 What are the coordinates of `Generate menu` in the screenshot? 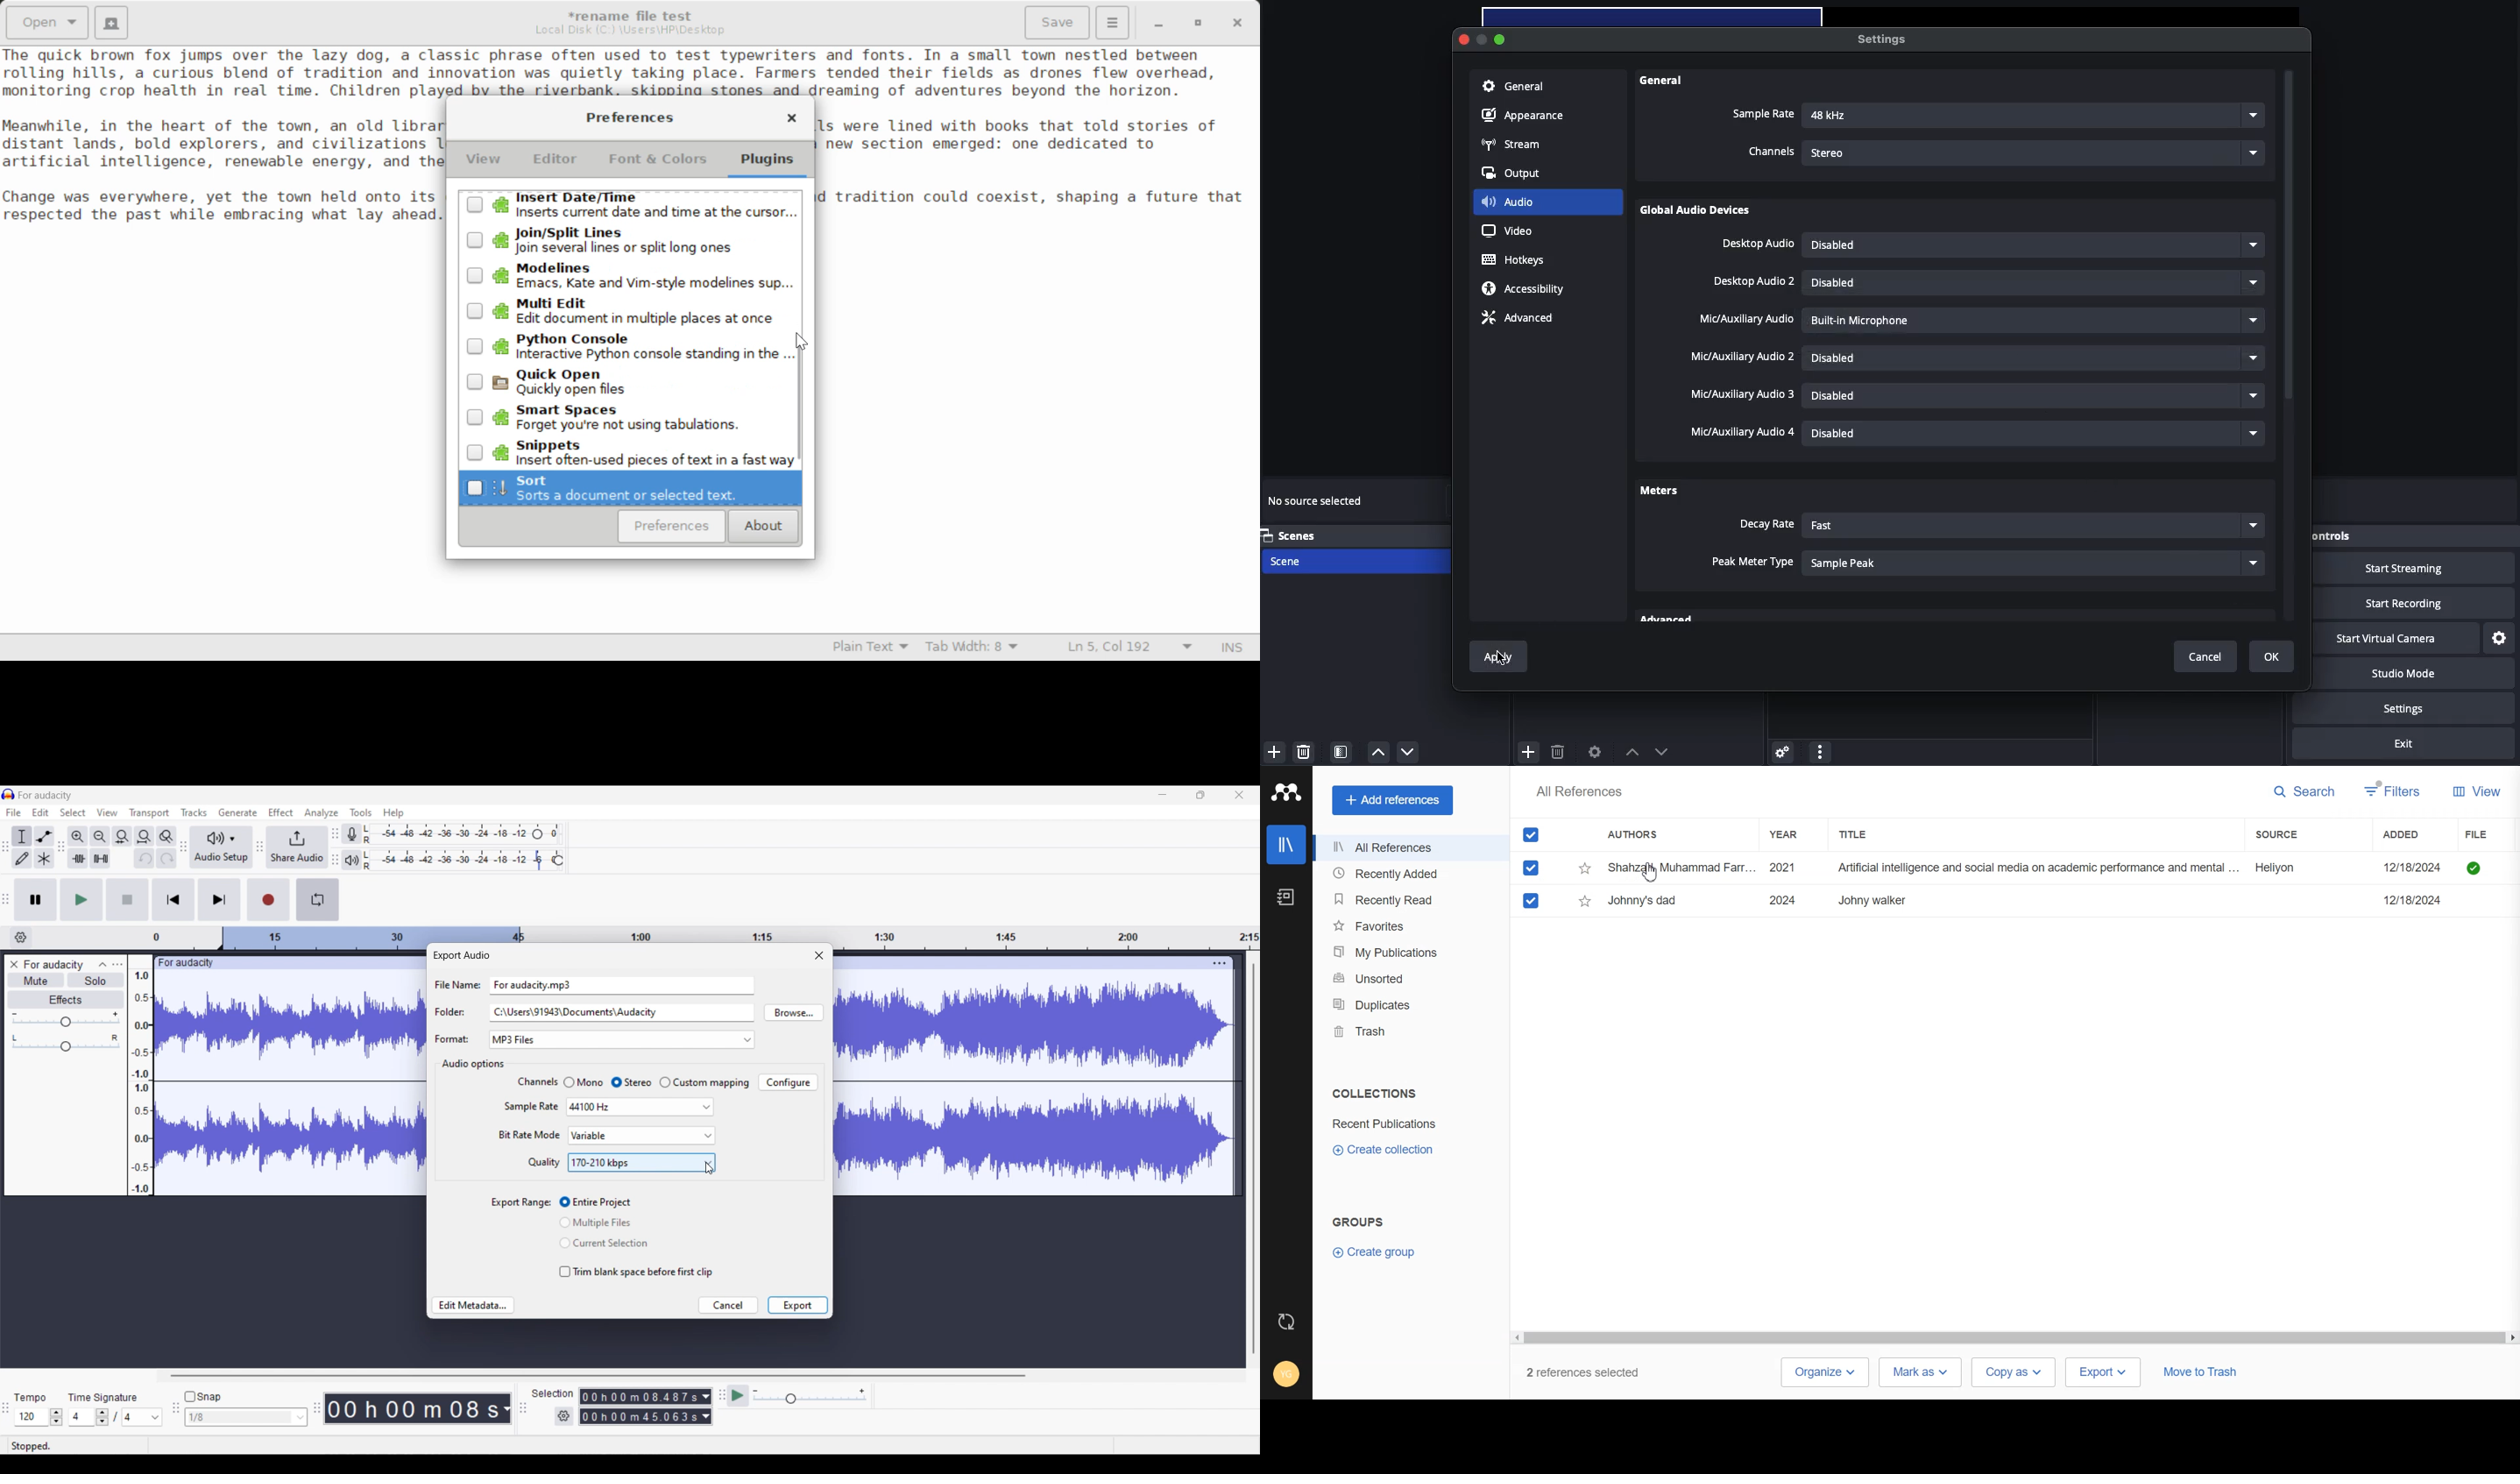 It's located at (238, 813).